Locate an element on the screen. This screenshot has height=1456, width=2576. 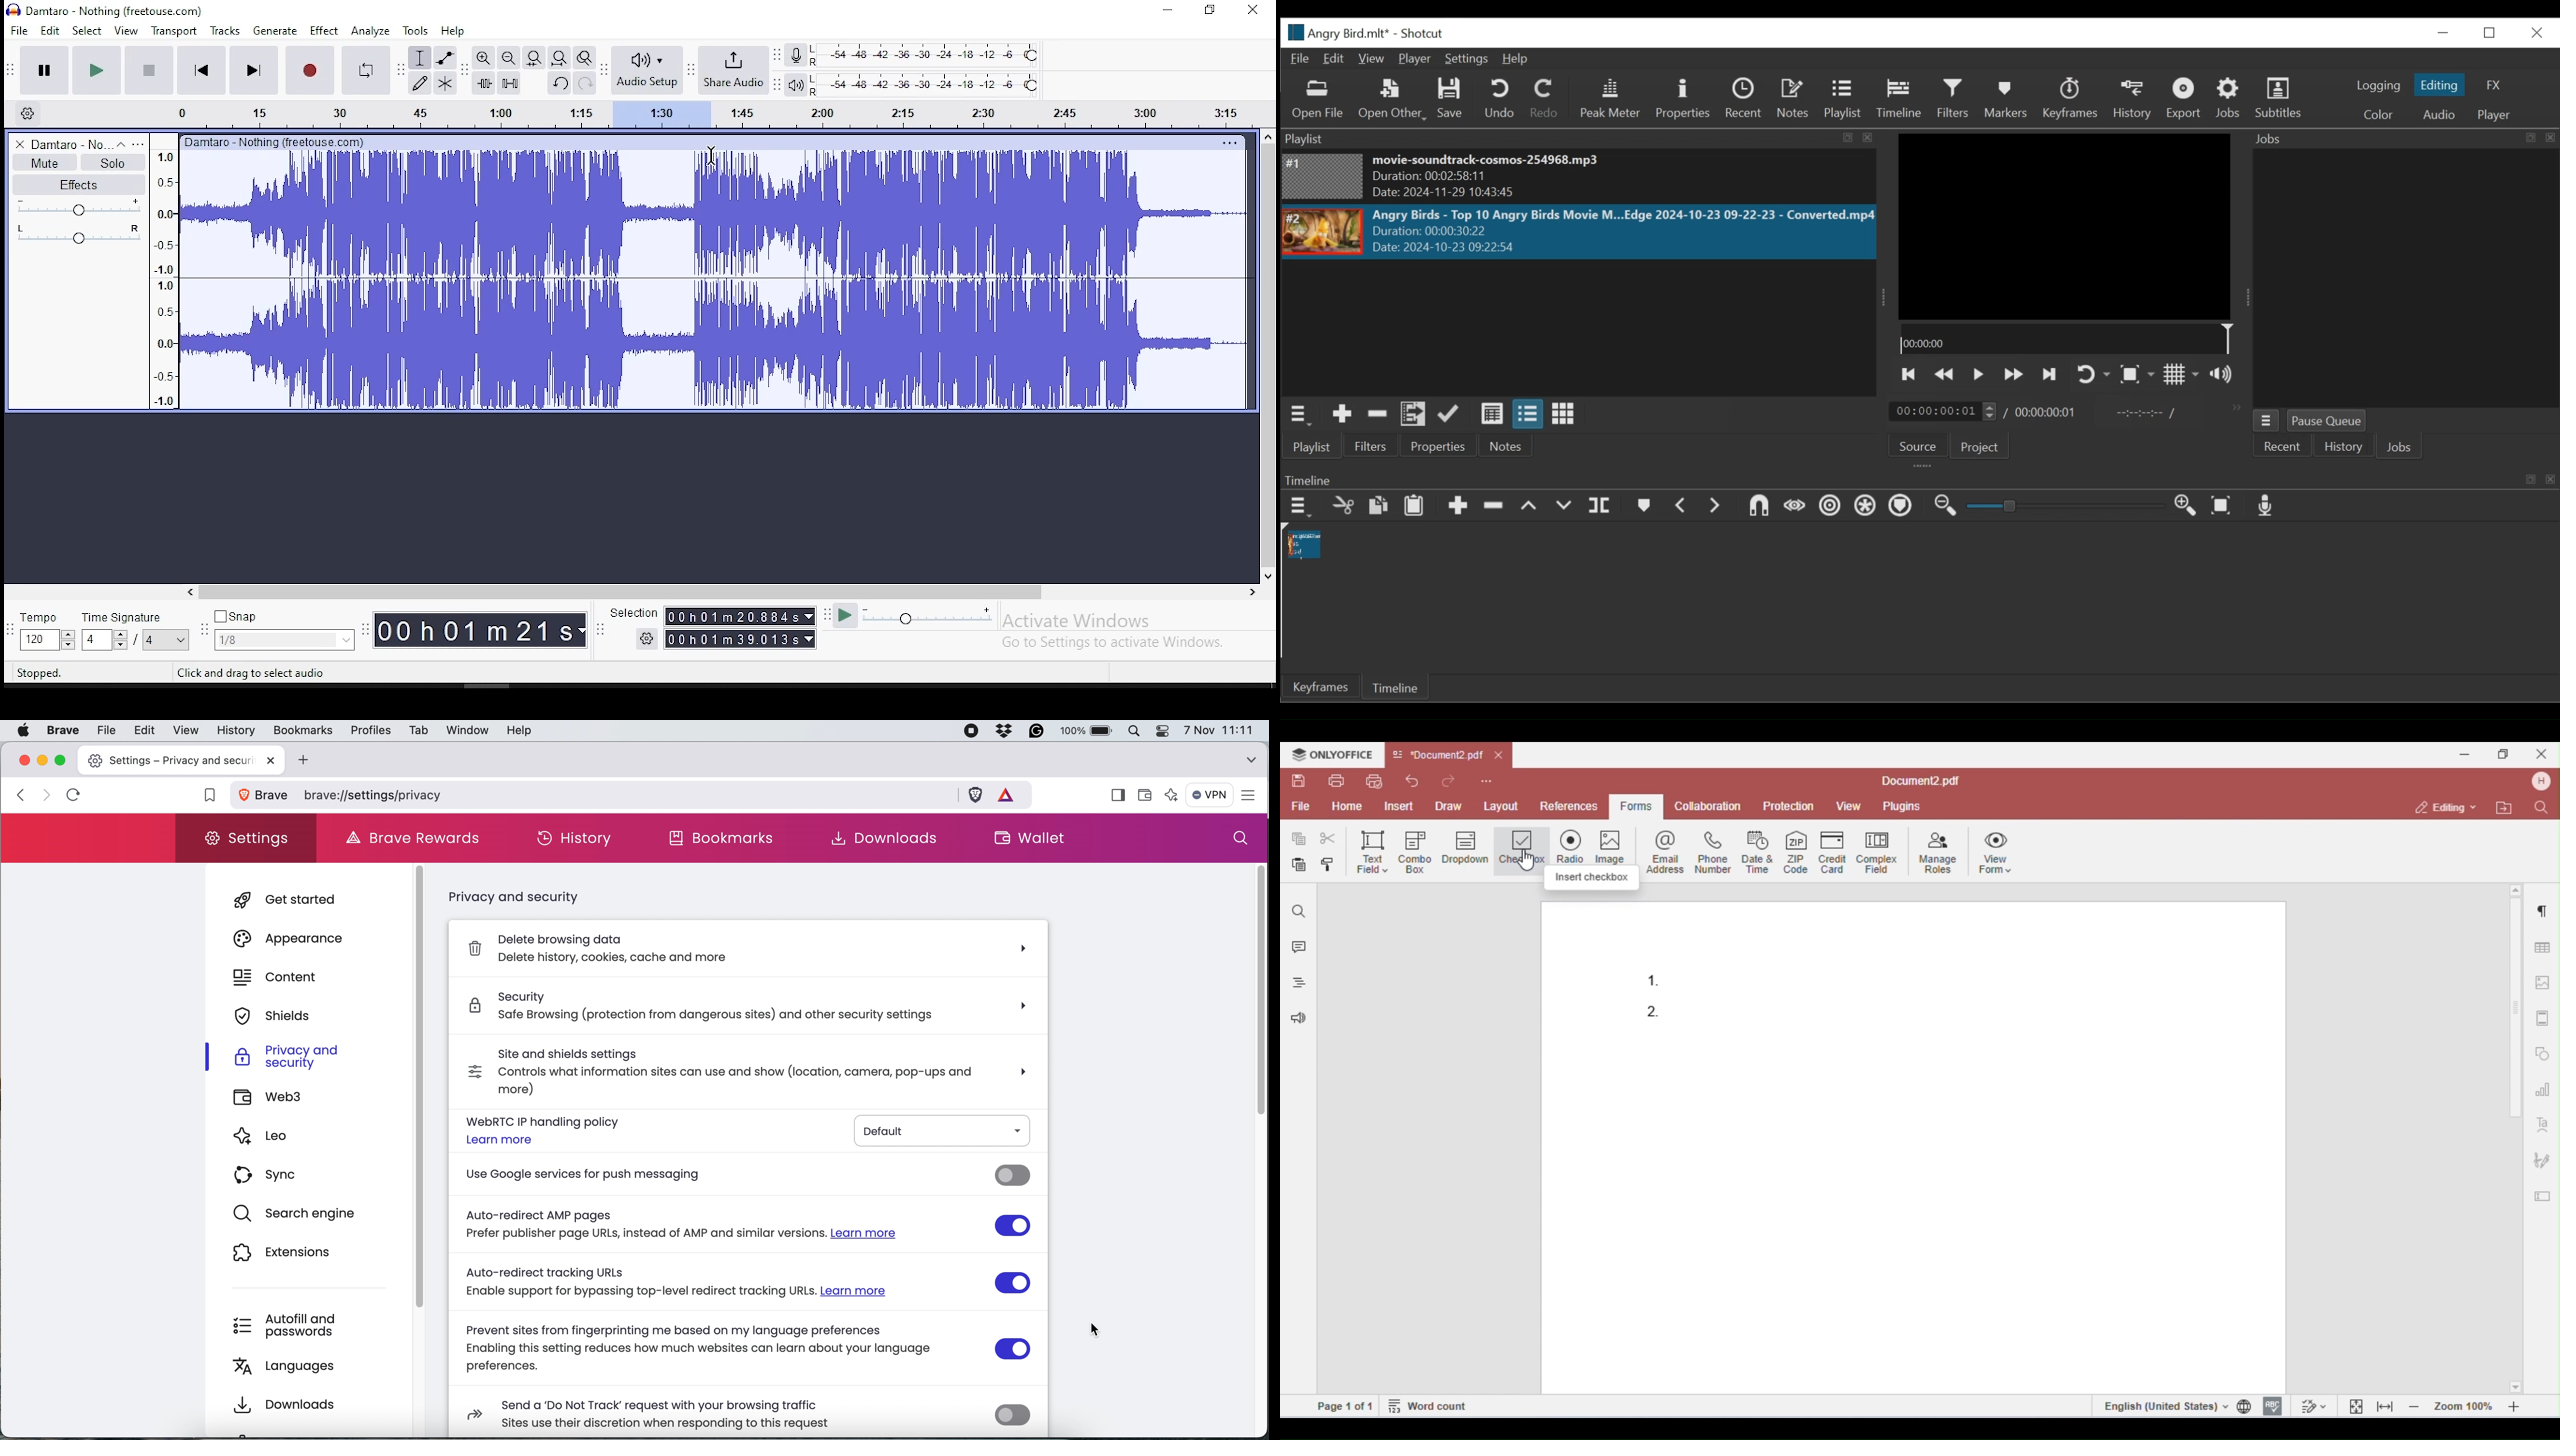
fit project to width is located at coordinates (559, 57).